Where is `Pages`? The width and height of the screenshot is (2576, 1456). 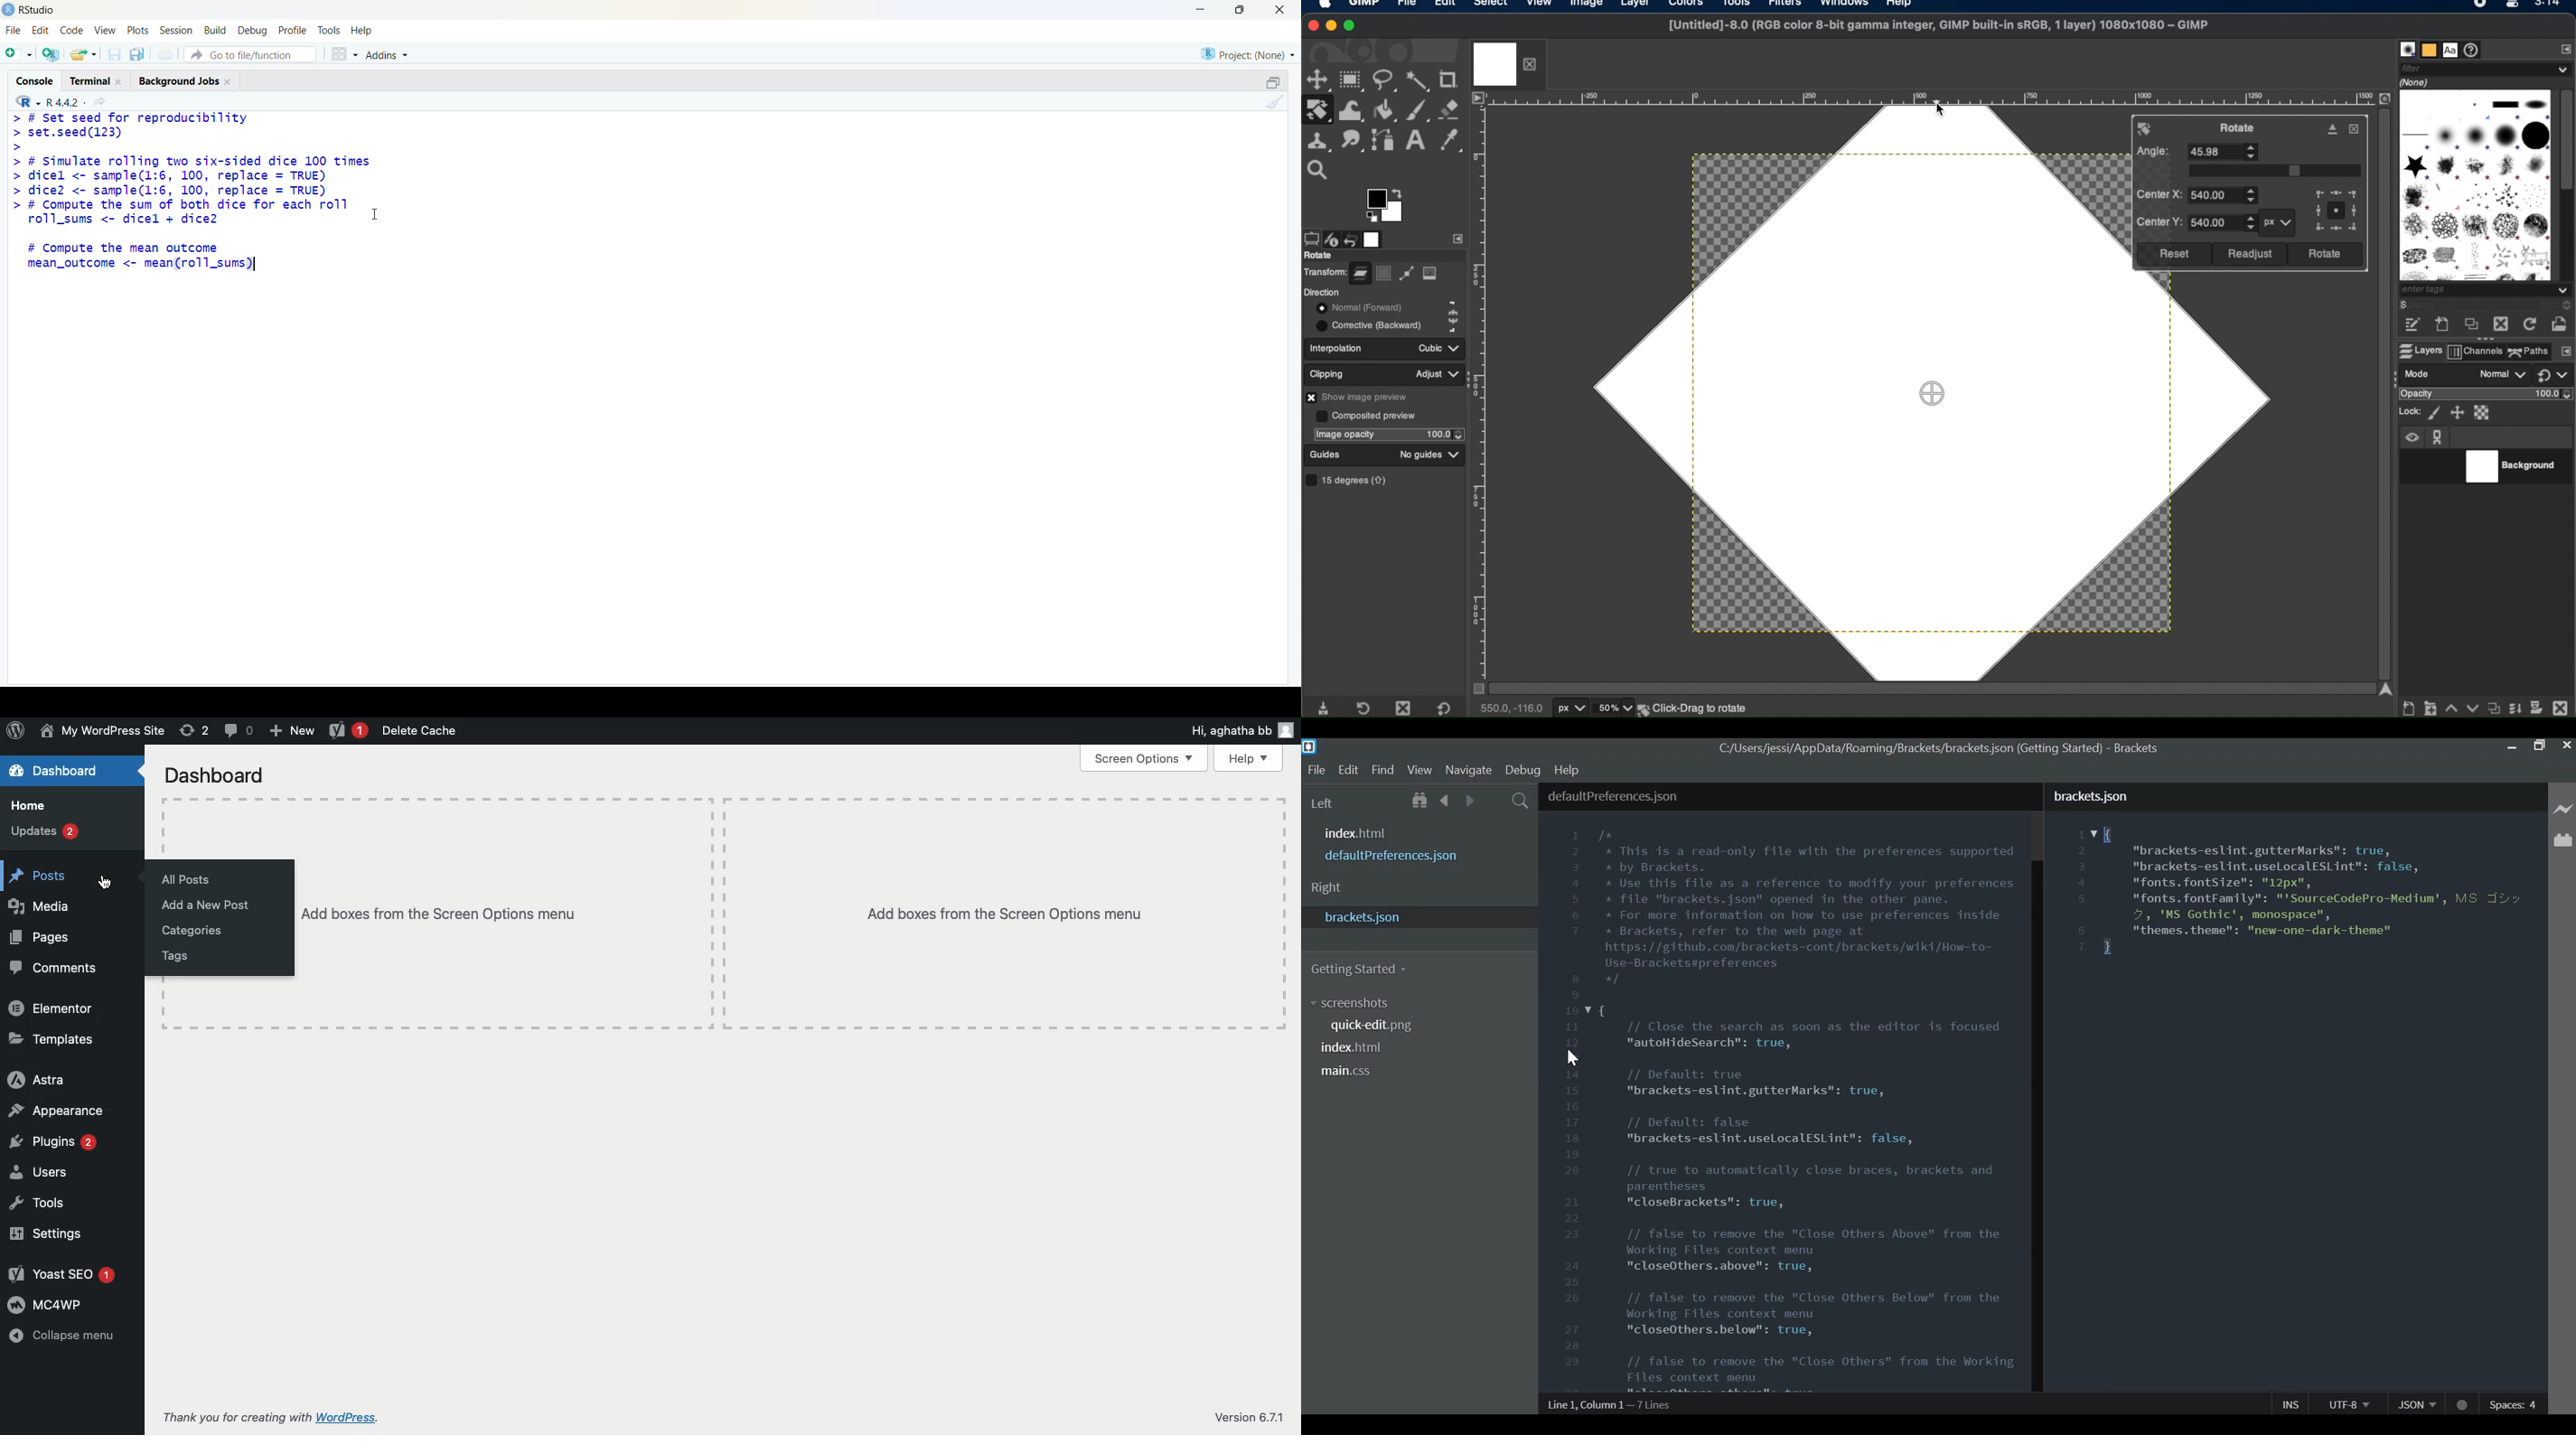
Pages is located at coordinates (40, 937).